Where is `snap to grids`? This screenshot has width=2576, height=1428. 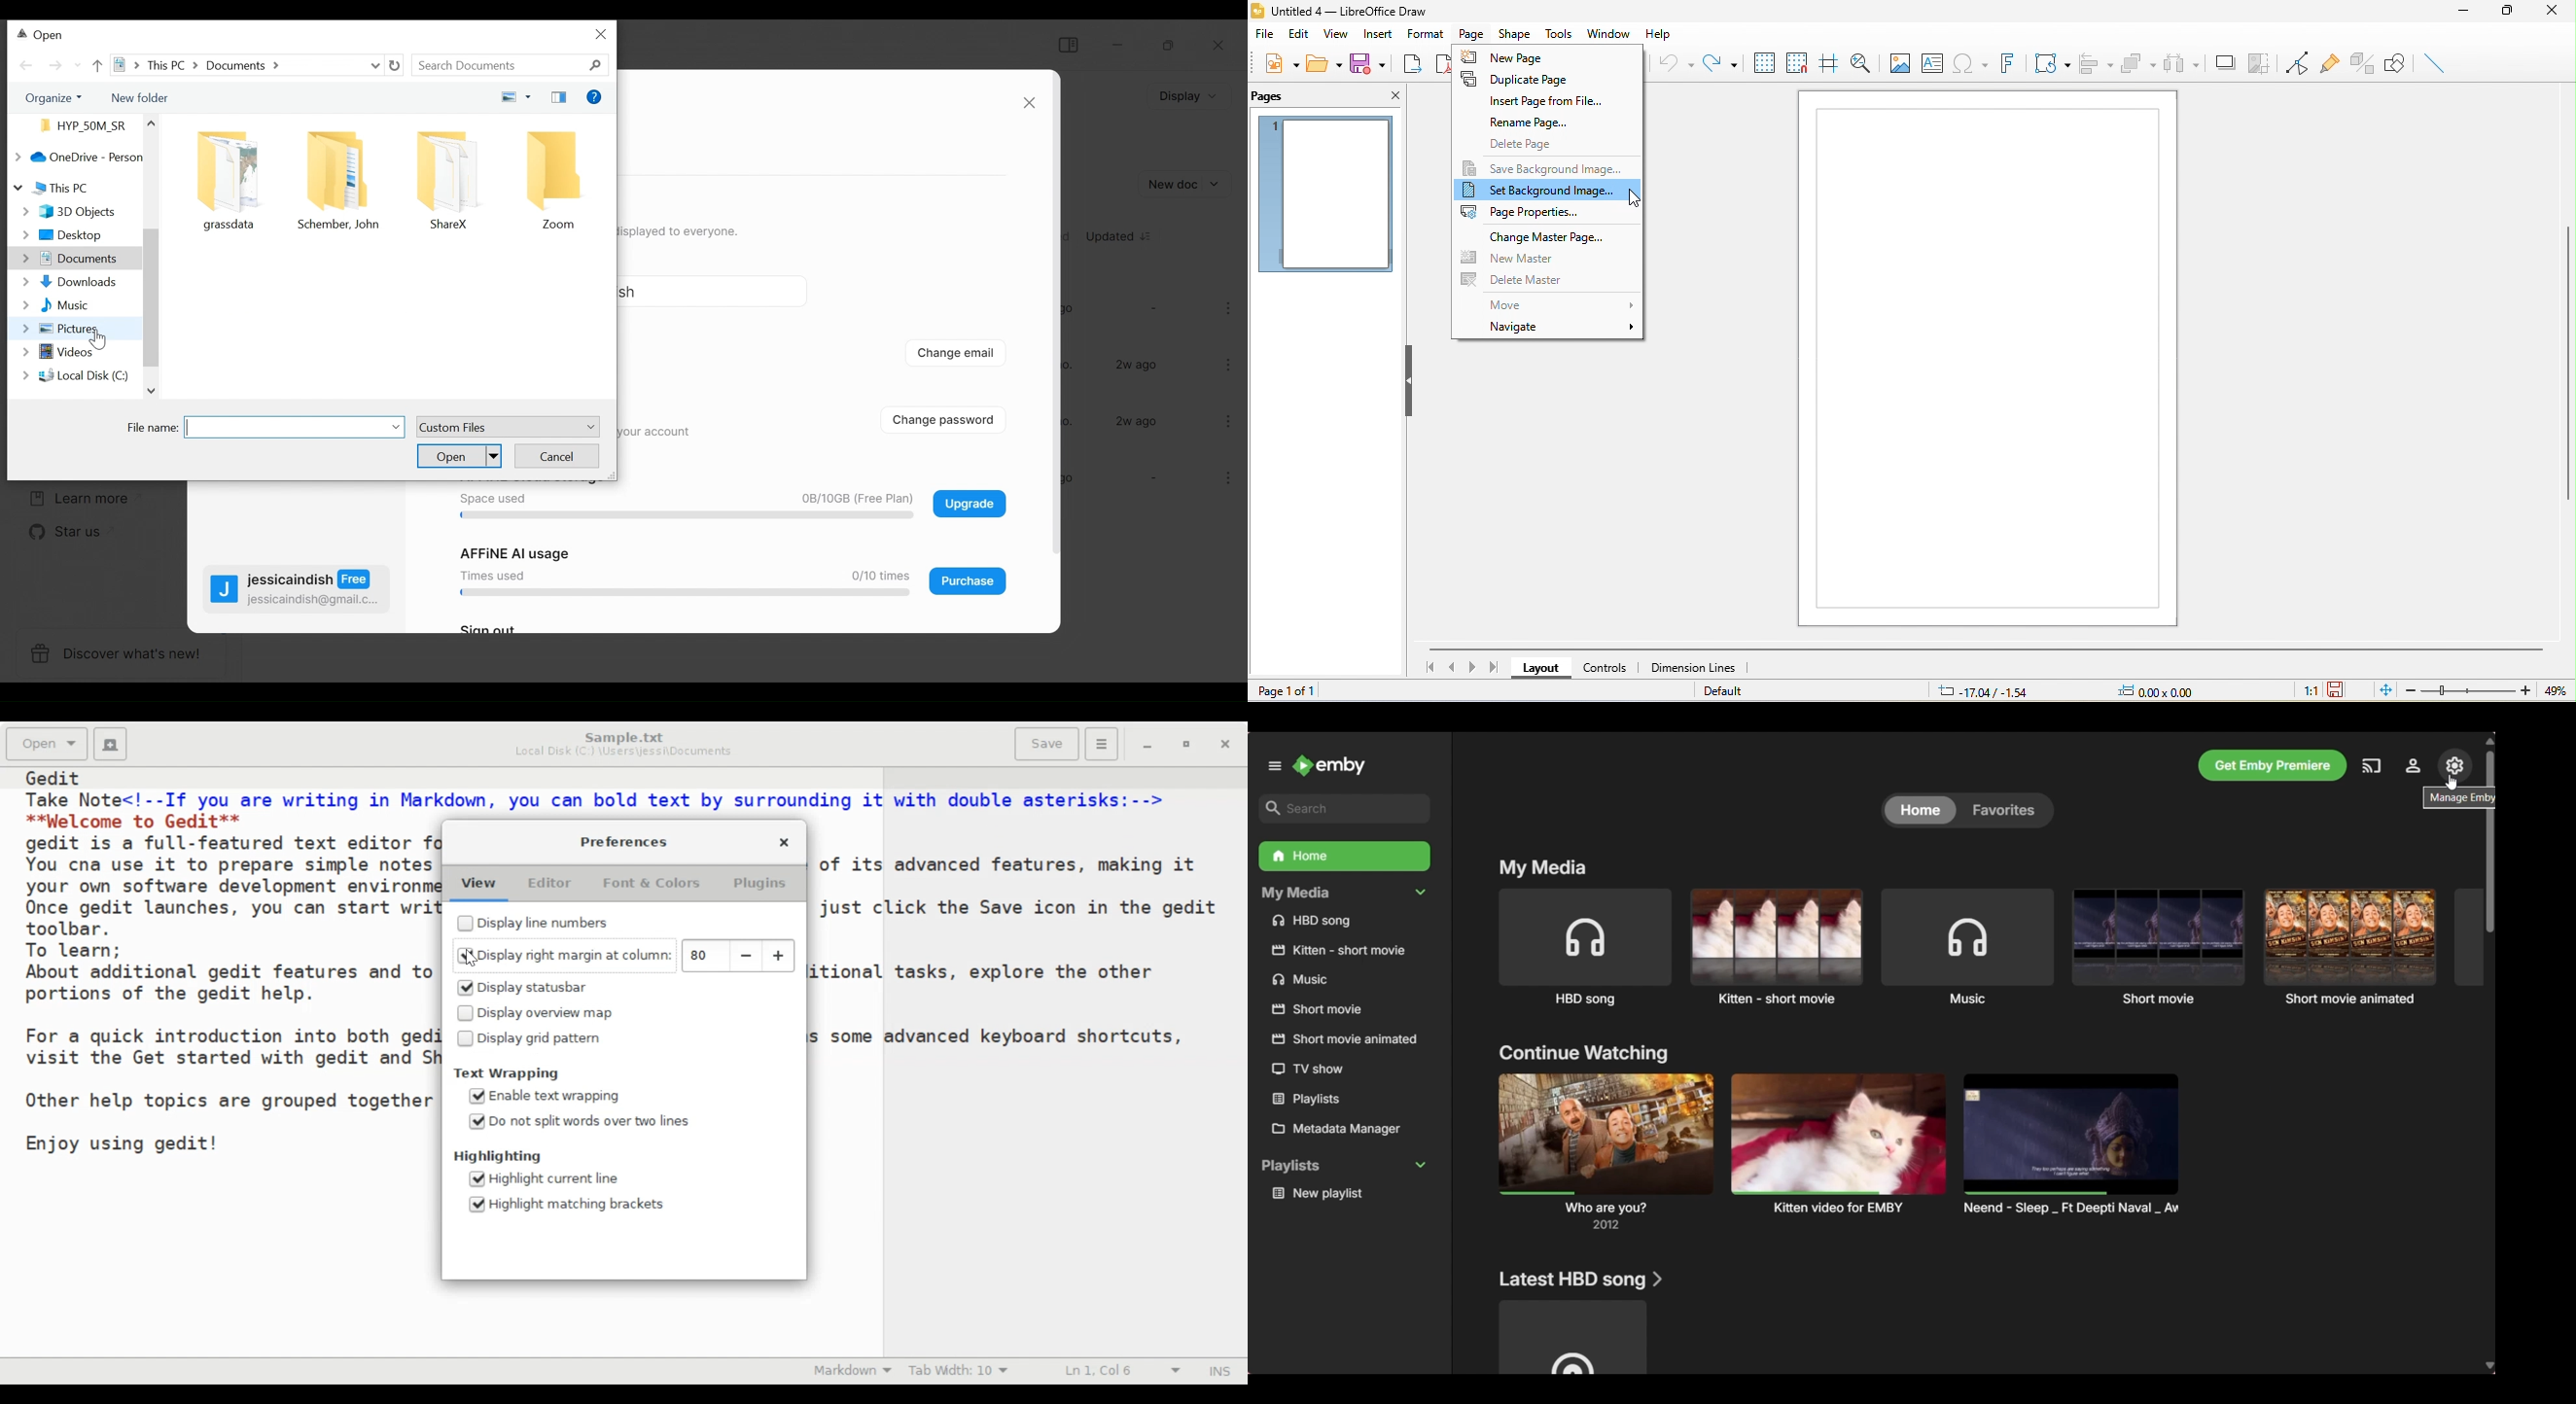 snap to grids is located at coordinates (1797, 65).